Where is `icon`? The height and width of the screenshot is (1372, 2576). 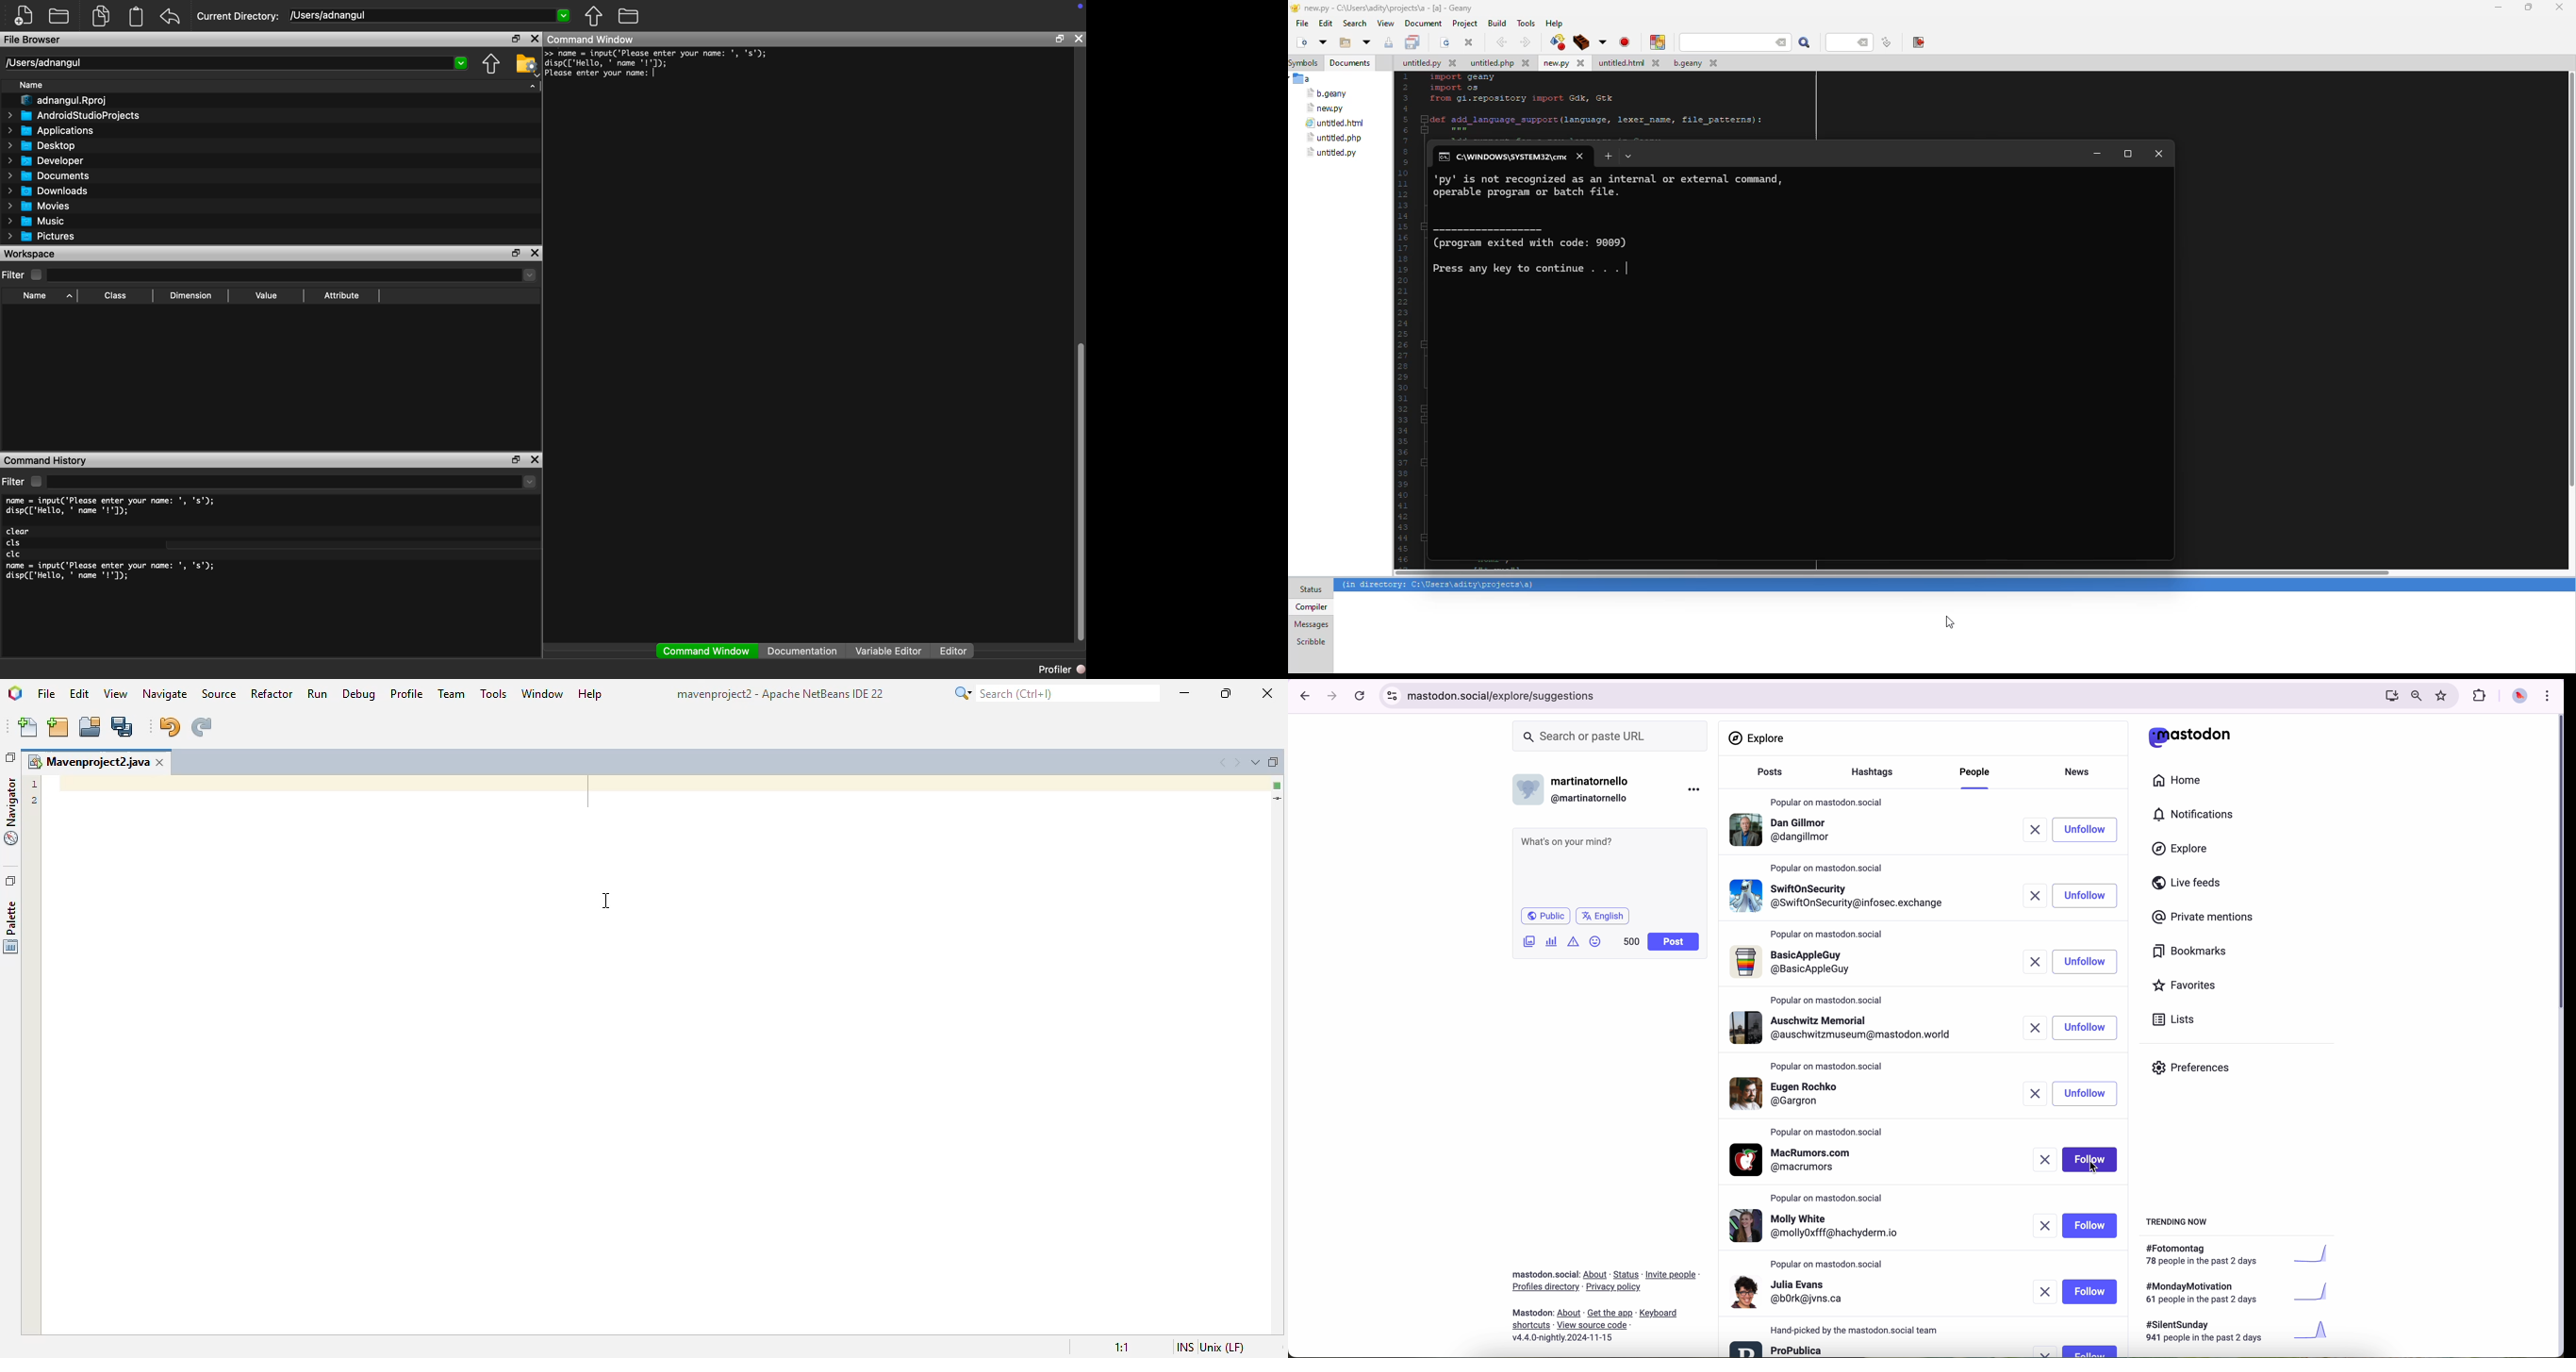 icon is located at coordinates (1574, 941).